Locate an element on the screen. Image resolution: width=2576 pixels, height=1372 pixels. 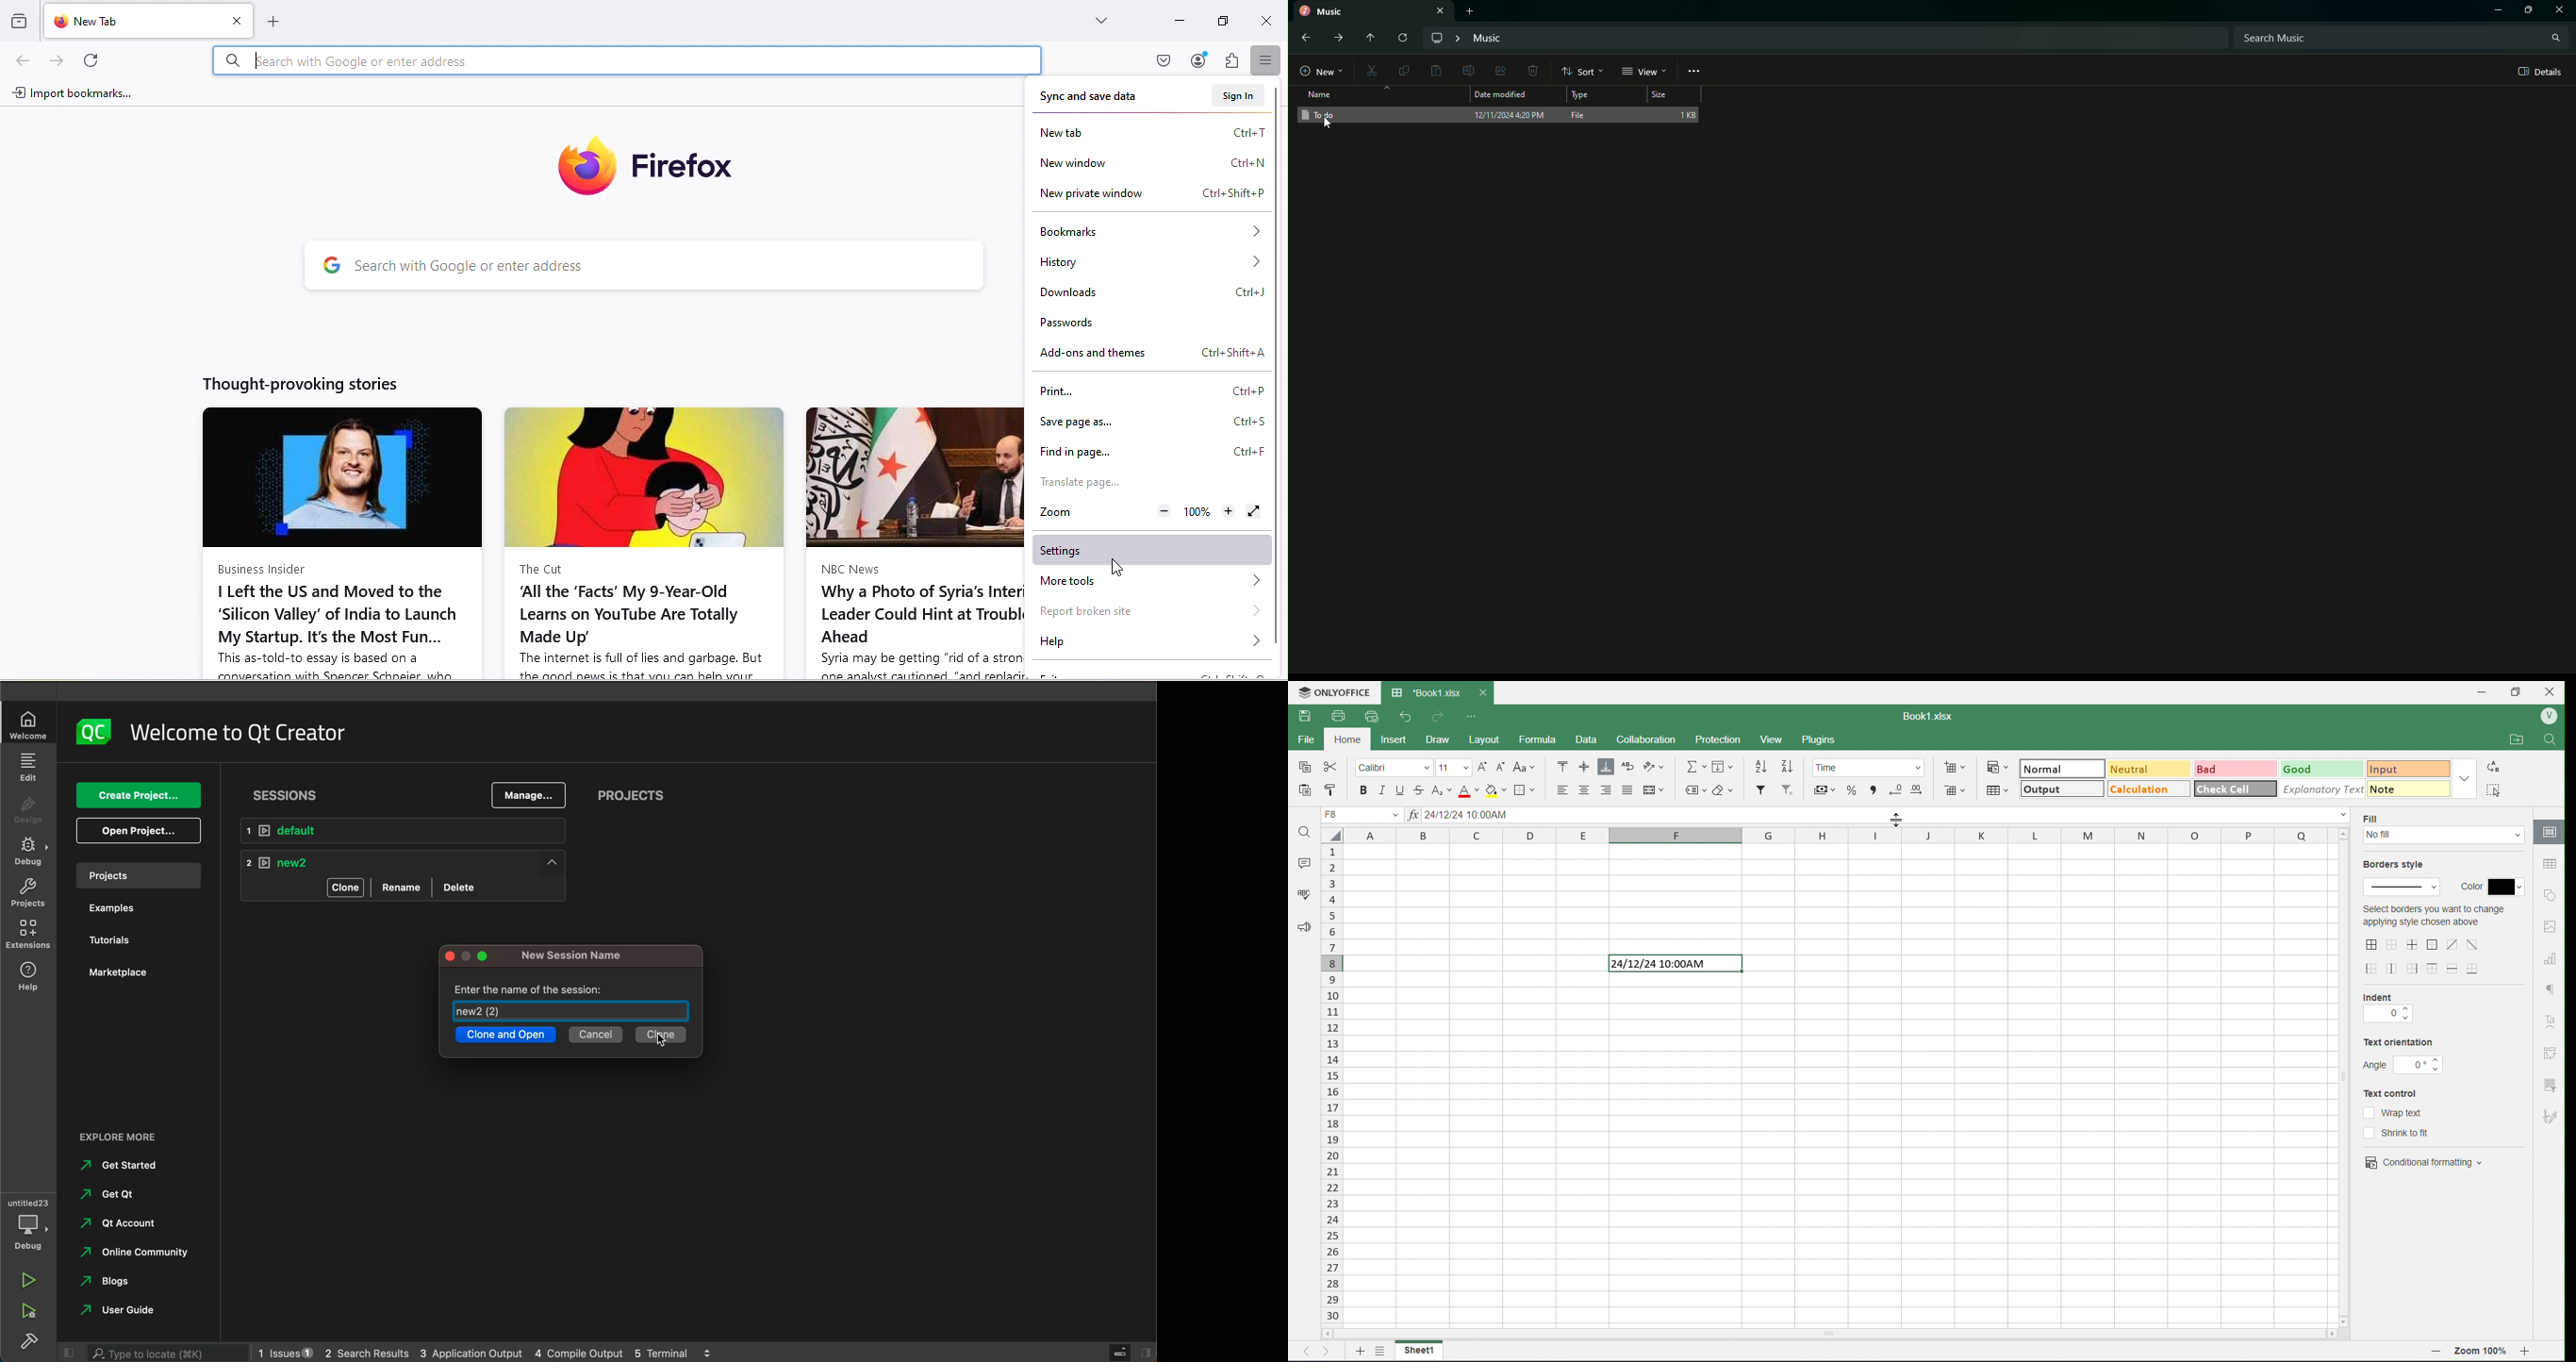
angle is located at coordinates (2405, 1065).